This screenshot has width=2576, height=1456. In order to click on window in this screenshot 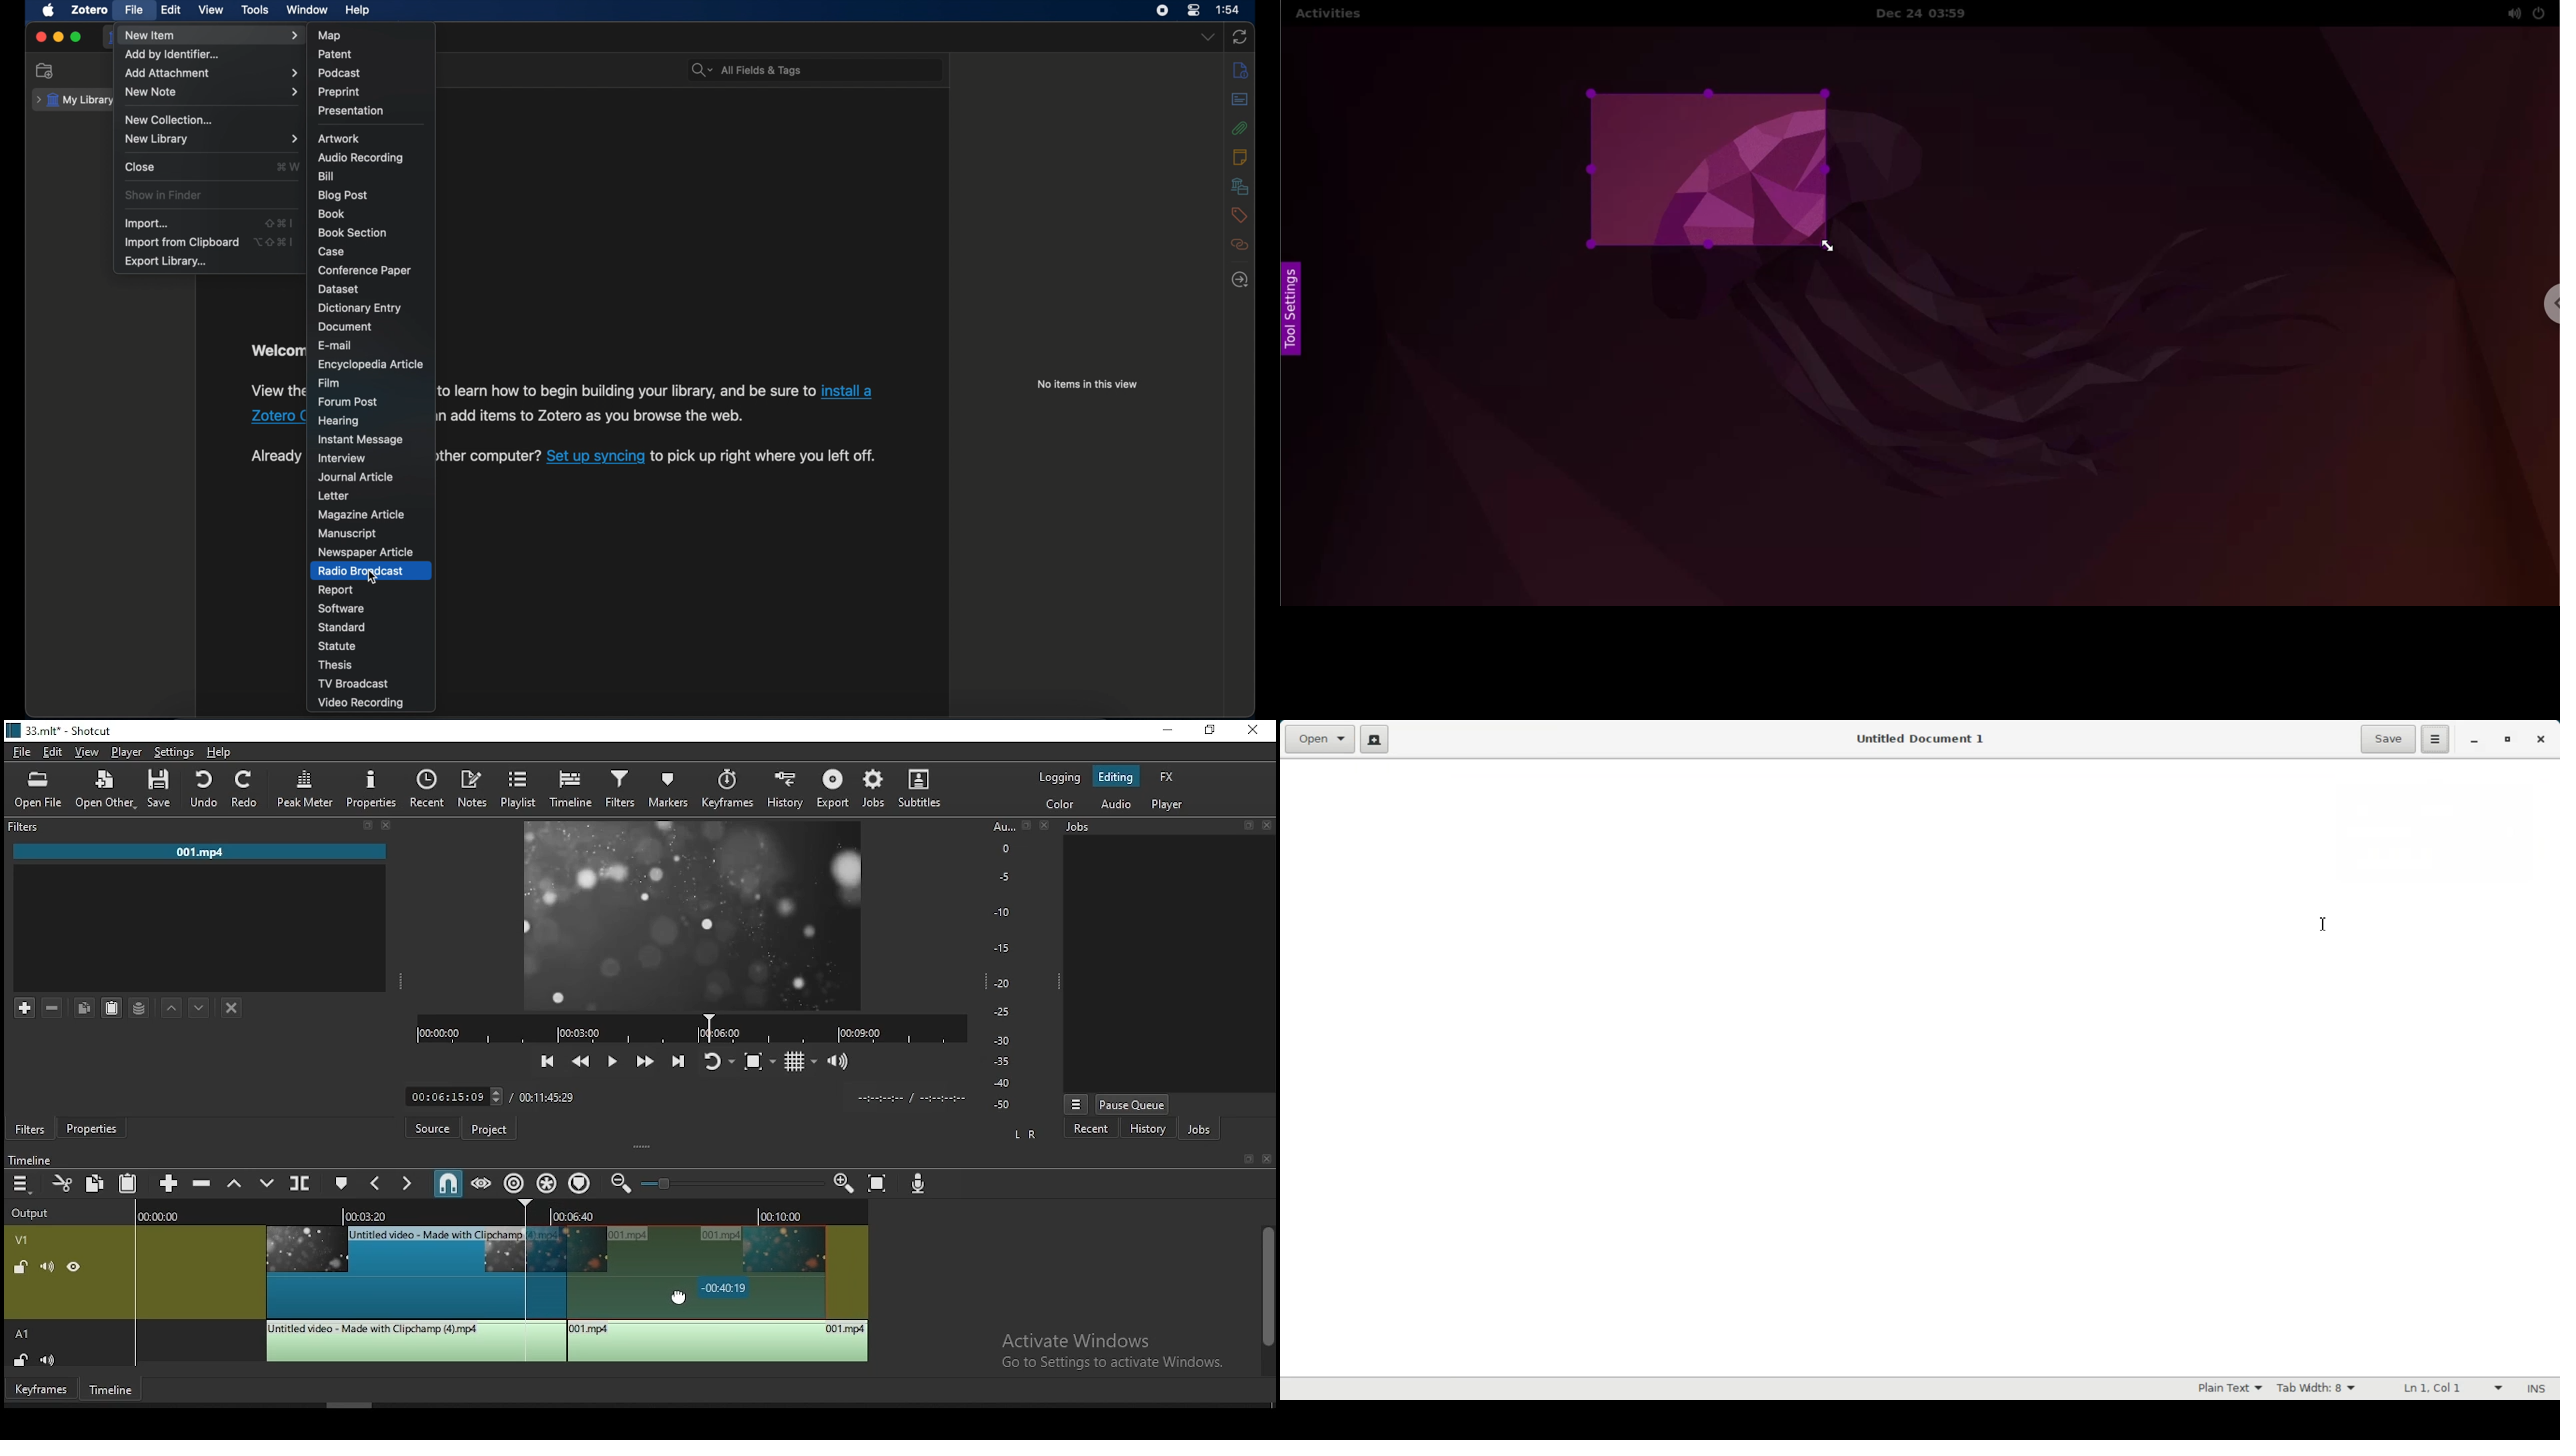, I will do `click(308, 10)`.